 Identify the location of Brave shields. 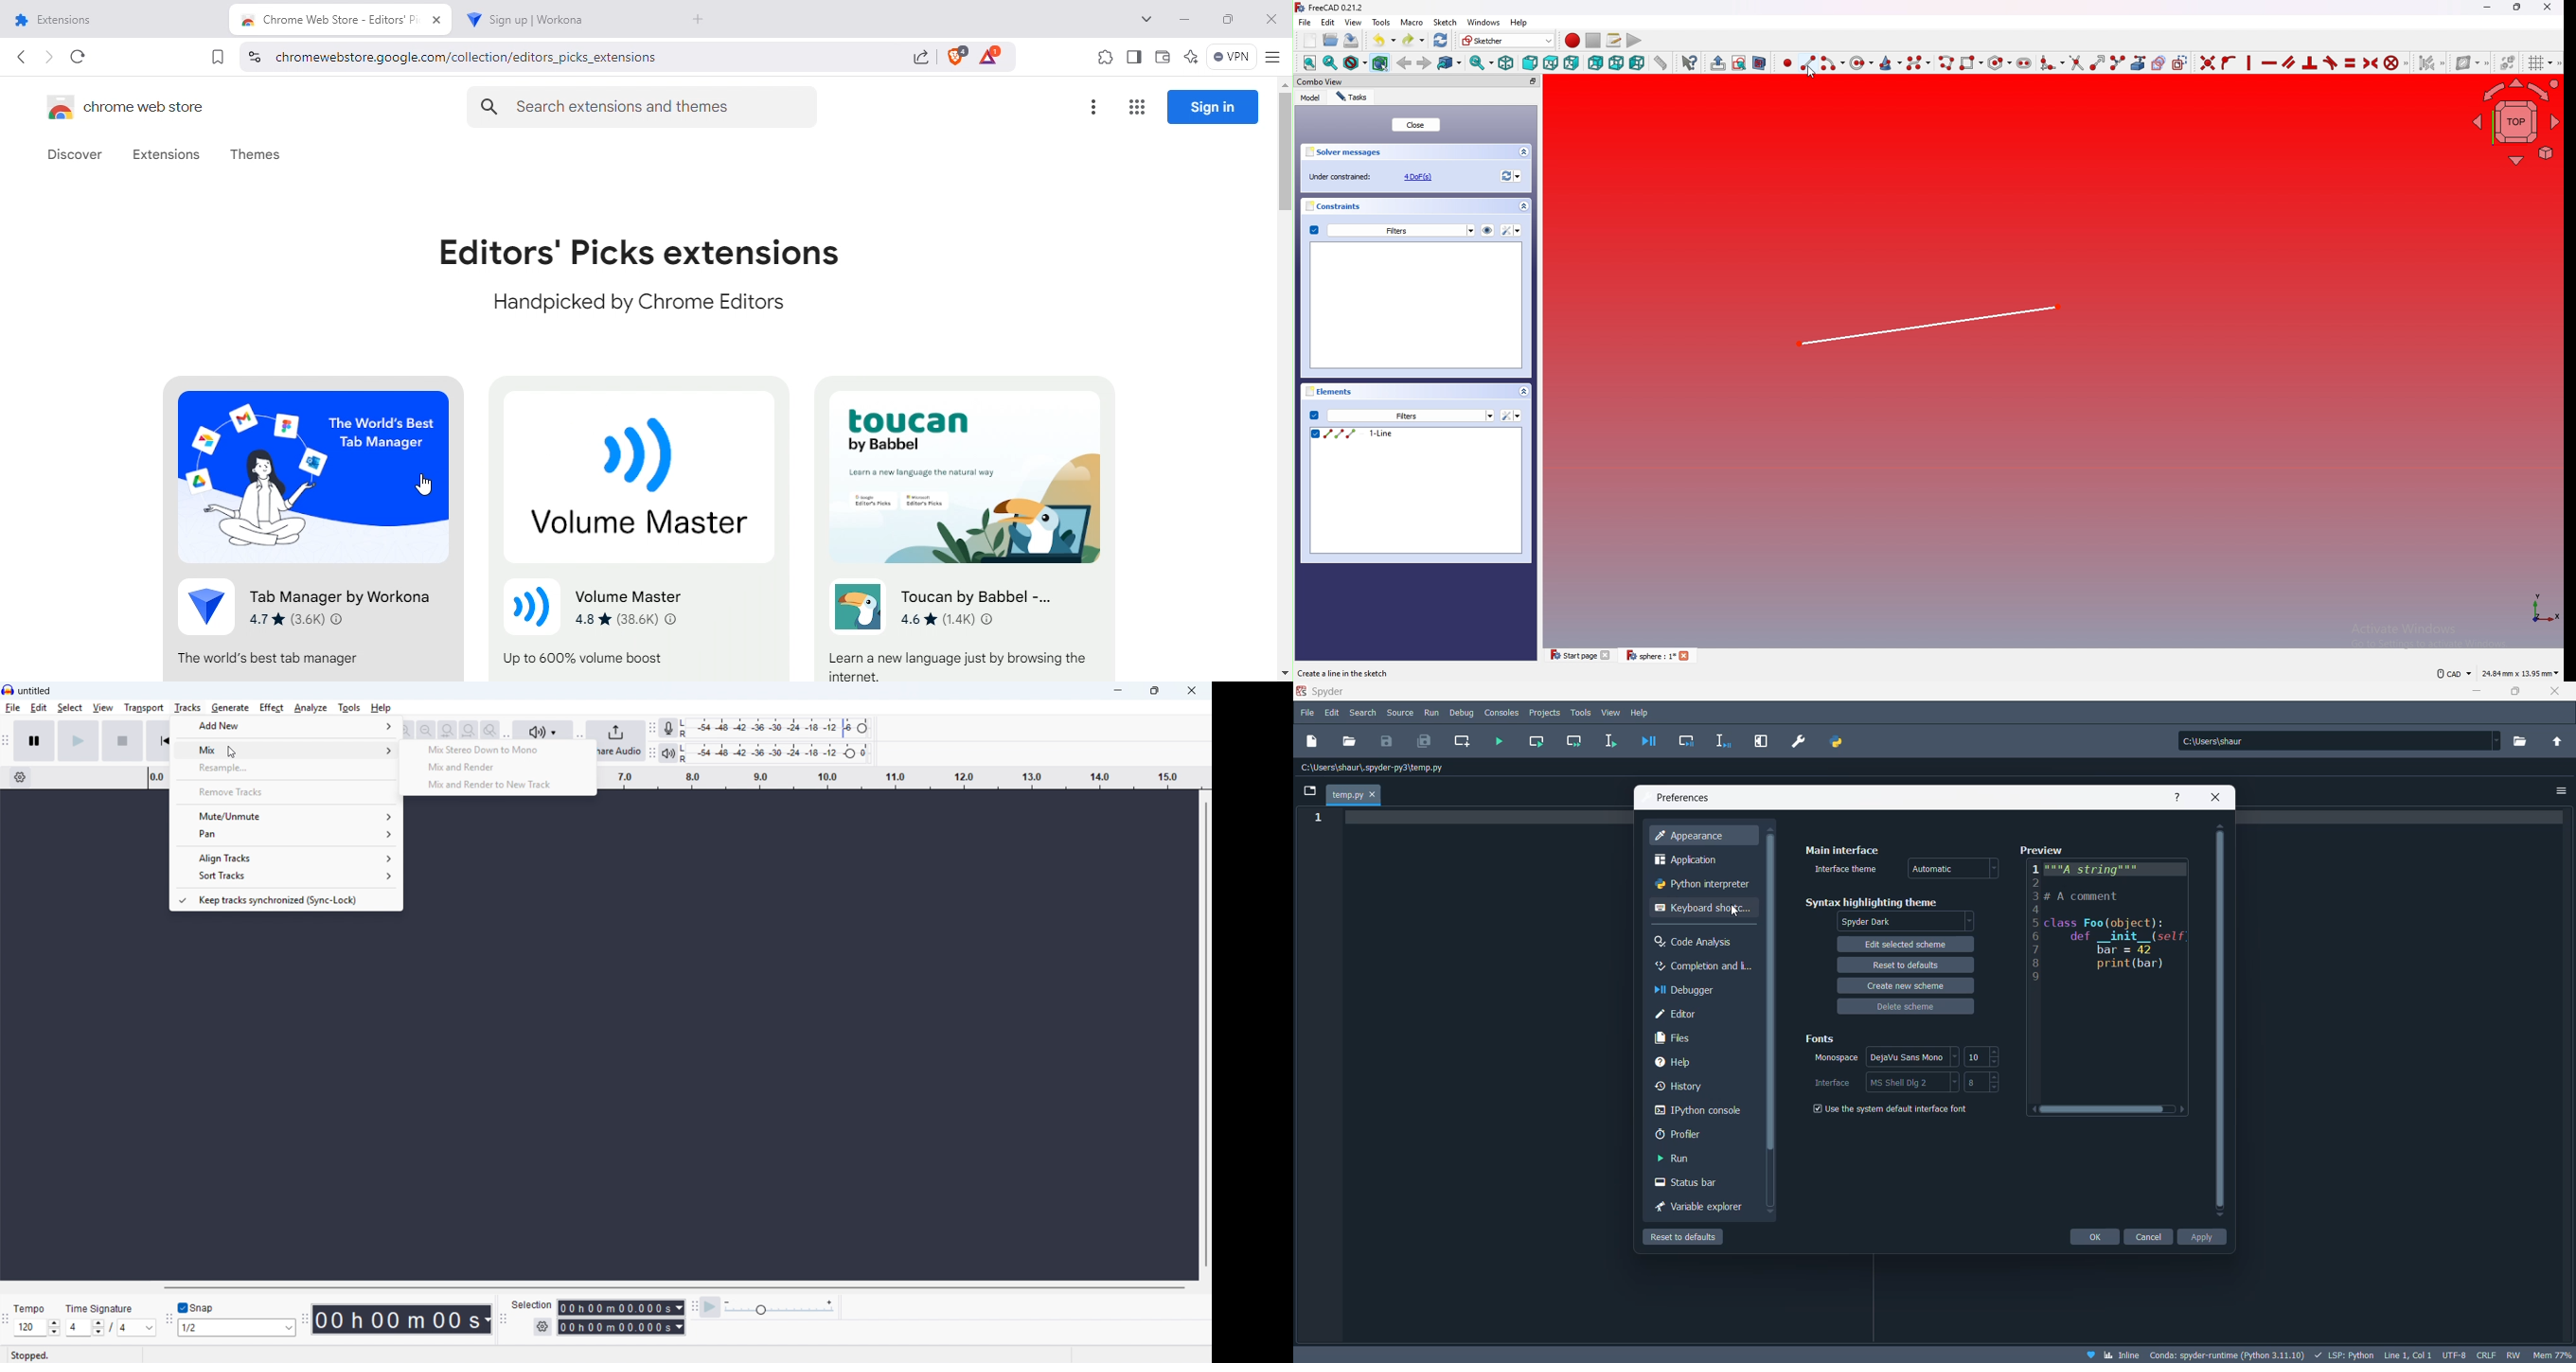
(955, 56).